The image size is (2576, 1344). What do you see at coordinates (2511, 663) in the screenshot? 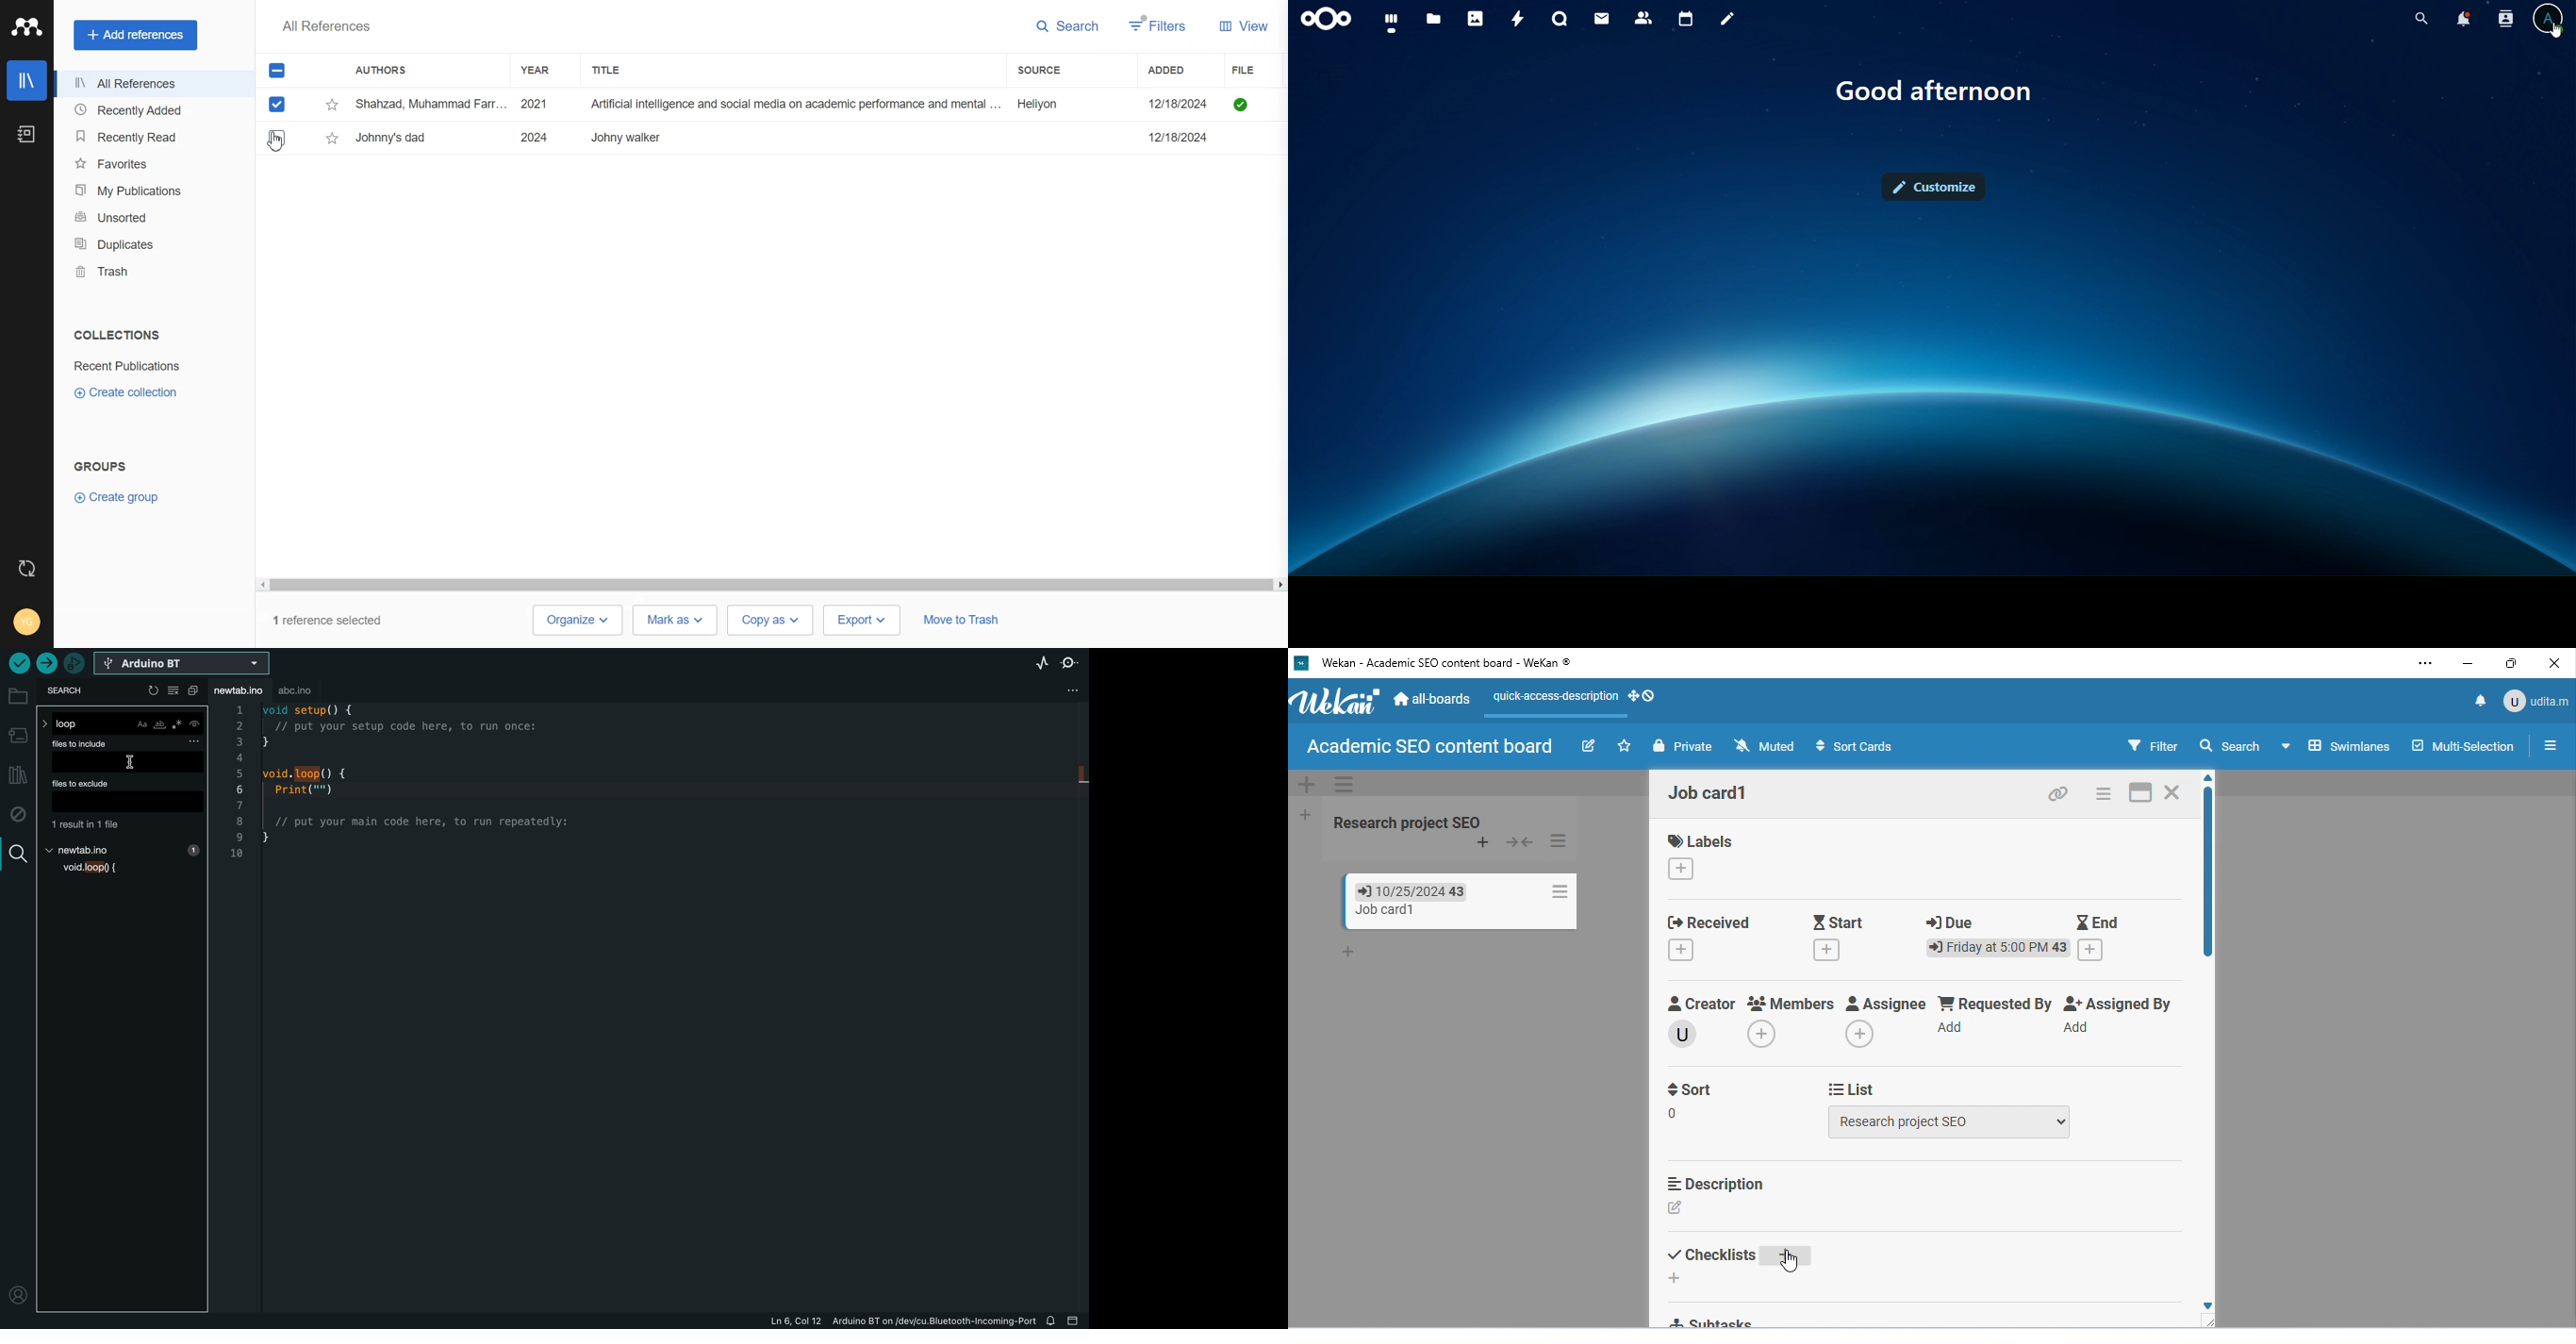
I see `maximize` at bounding box center [2511, 663].